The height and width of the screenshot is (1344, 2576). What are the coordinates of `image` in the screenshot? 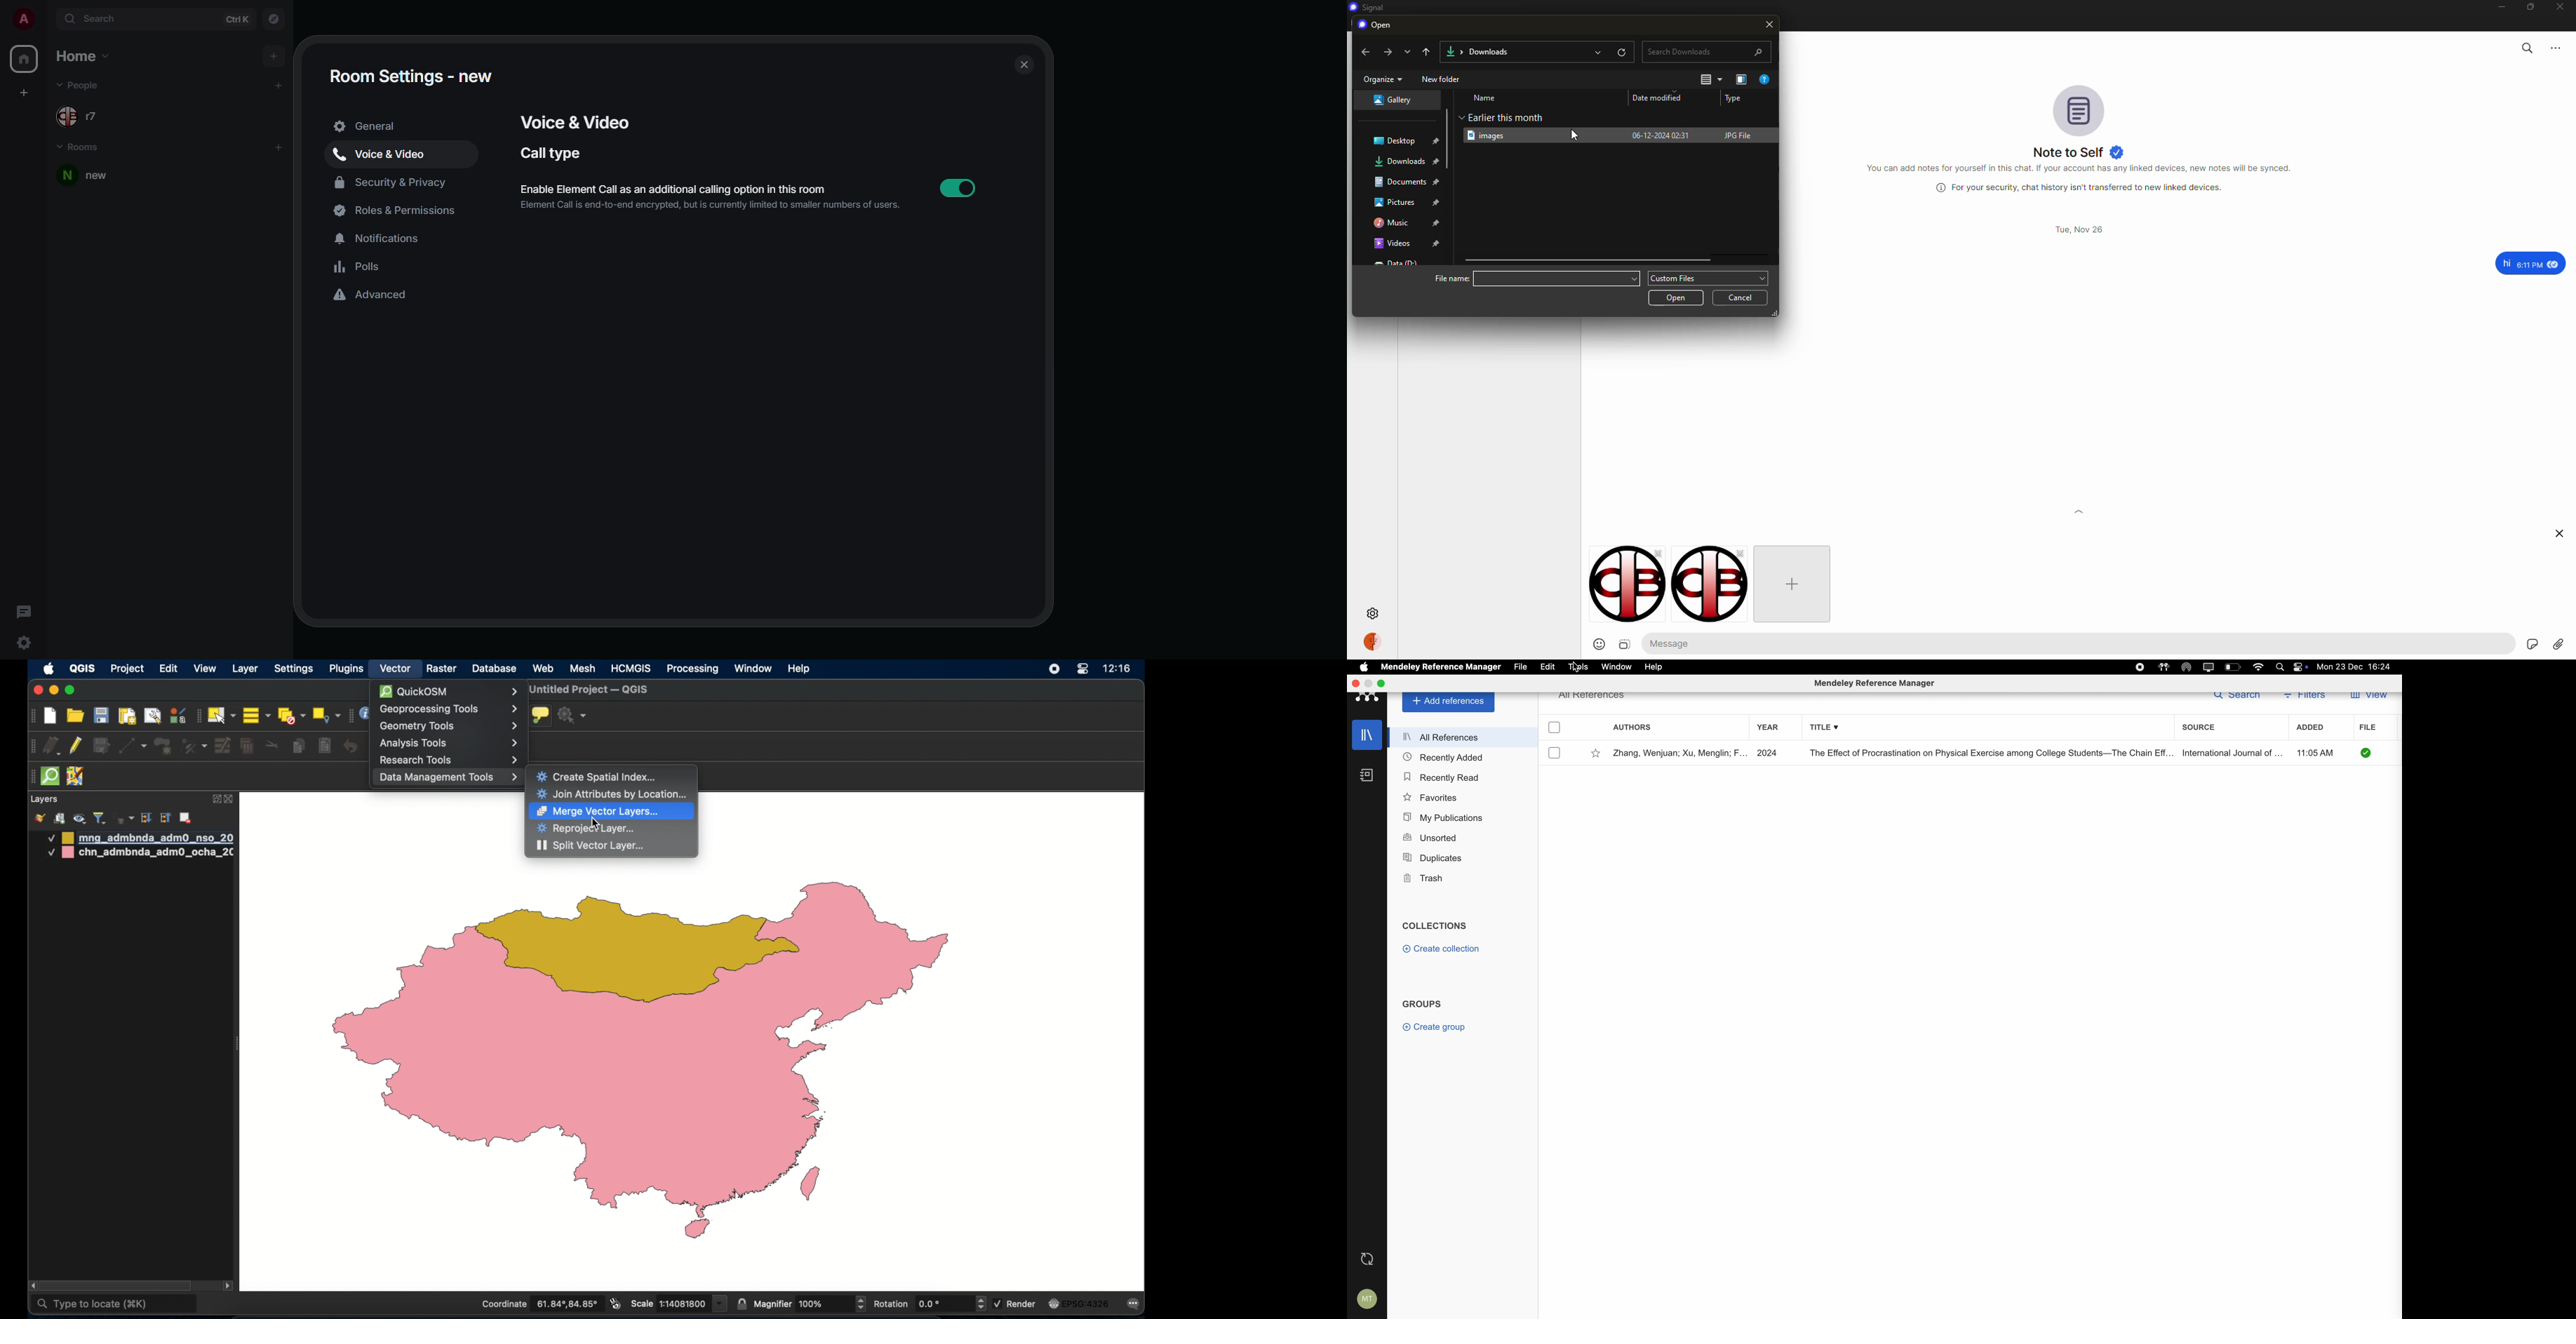 It's located at (1491, 135).